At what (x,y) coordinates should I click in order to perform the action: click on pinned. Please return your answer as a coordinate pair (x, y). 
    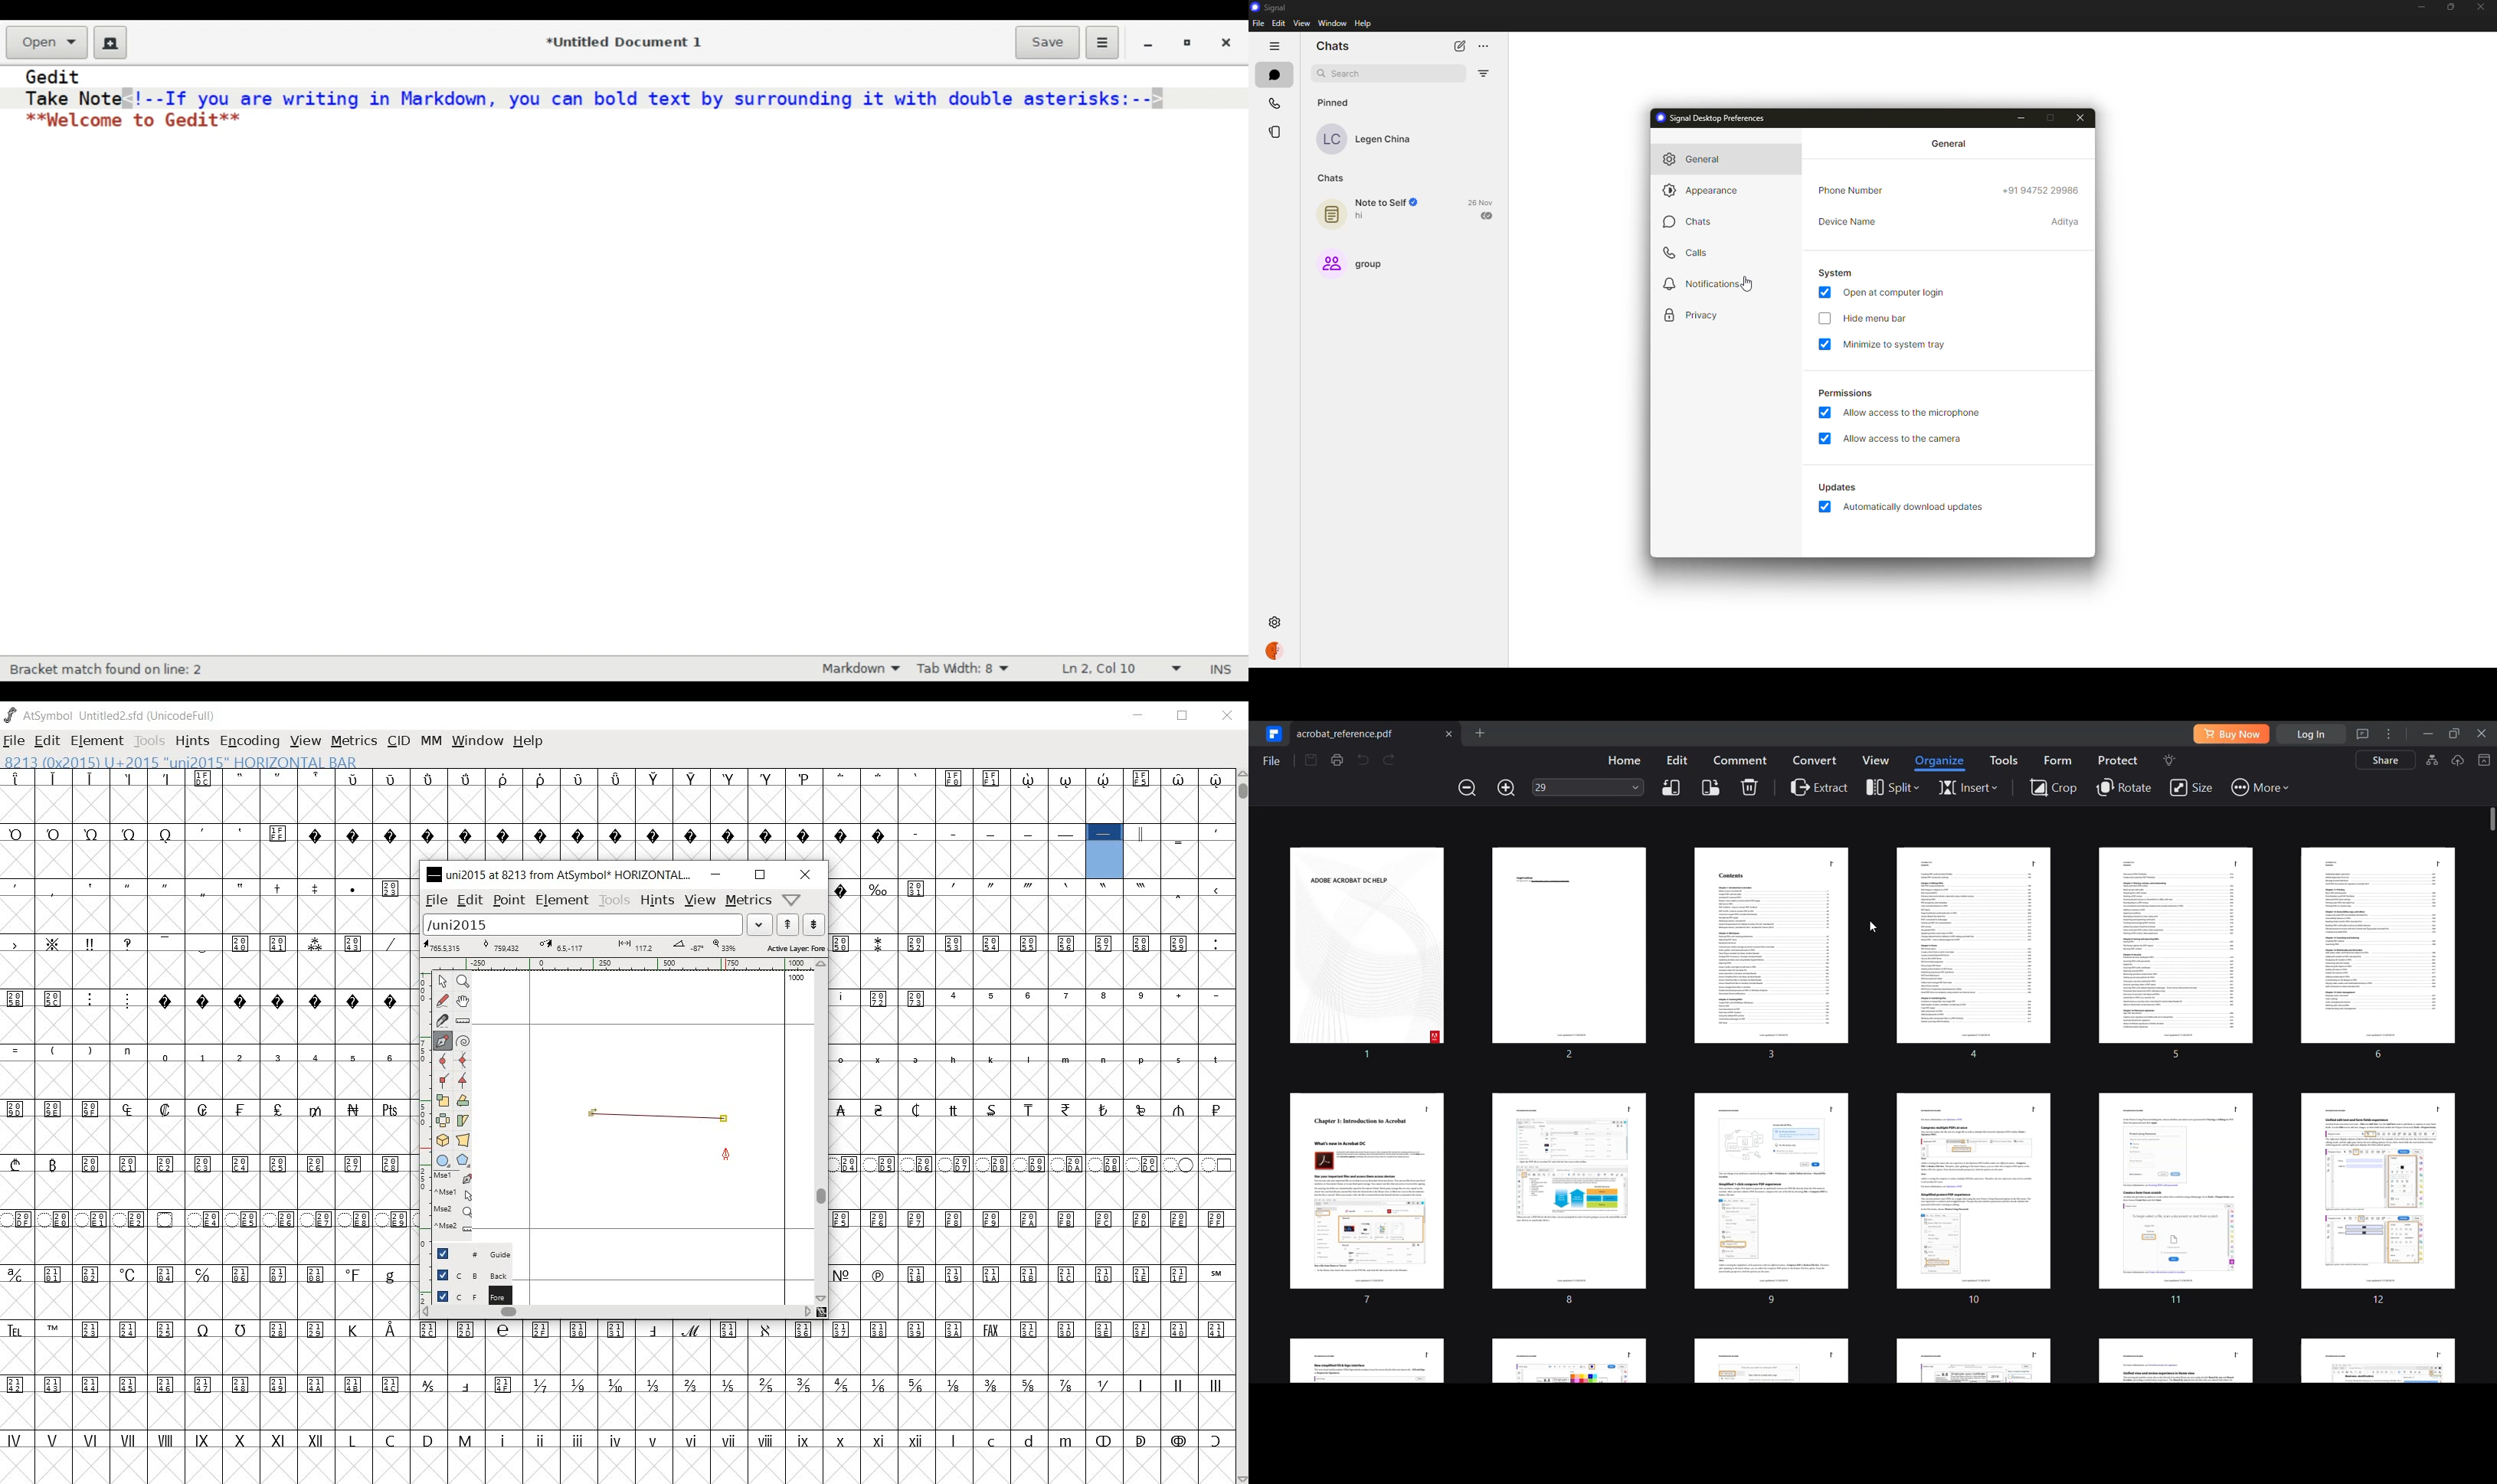
    Looking at the image, I should click on (1336, 103).